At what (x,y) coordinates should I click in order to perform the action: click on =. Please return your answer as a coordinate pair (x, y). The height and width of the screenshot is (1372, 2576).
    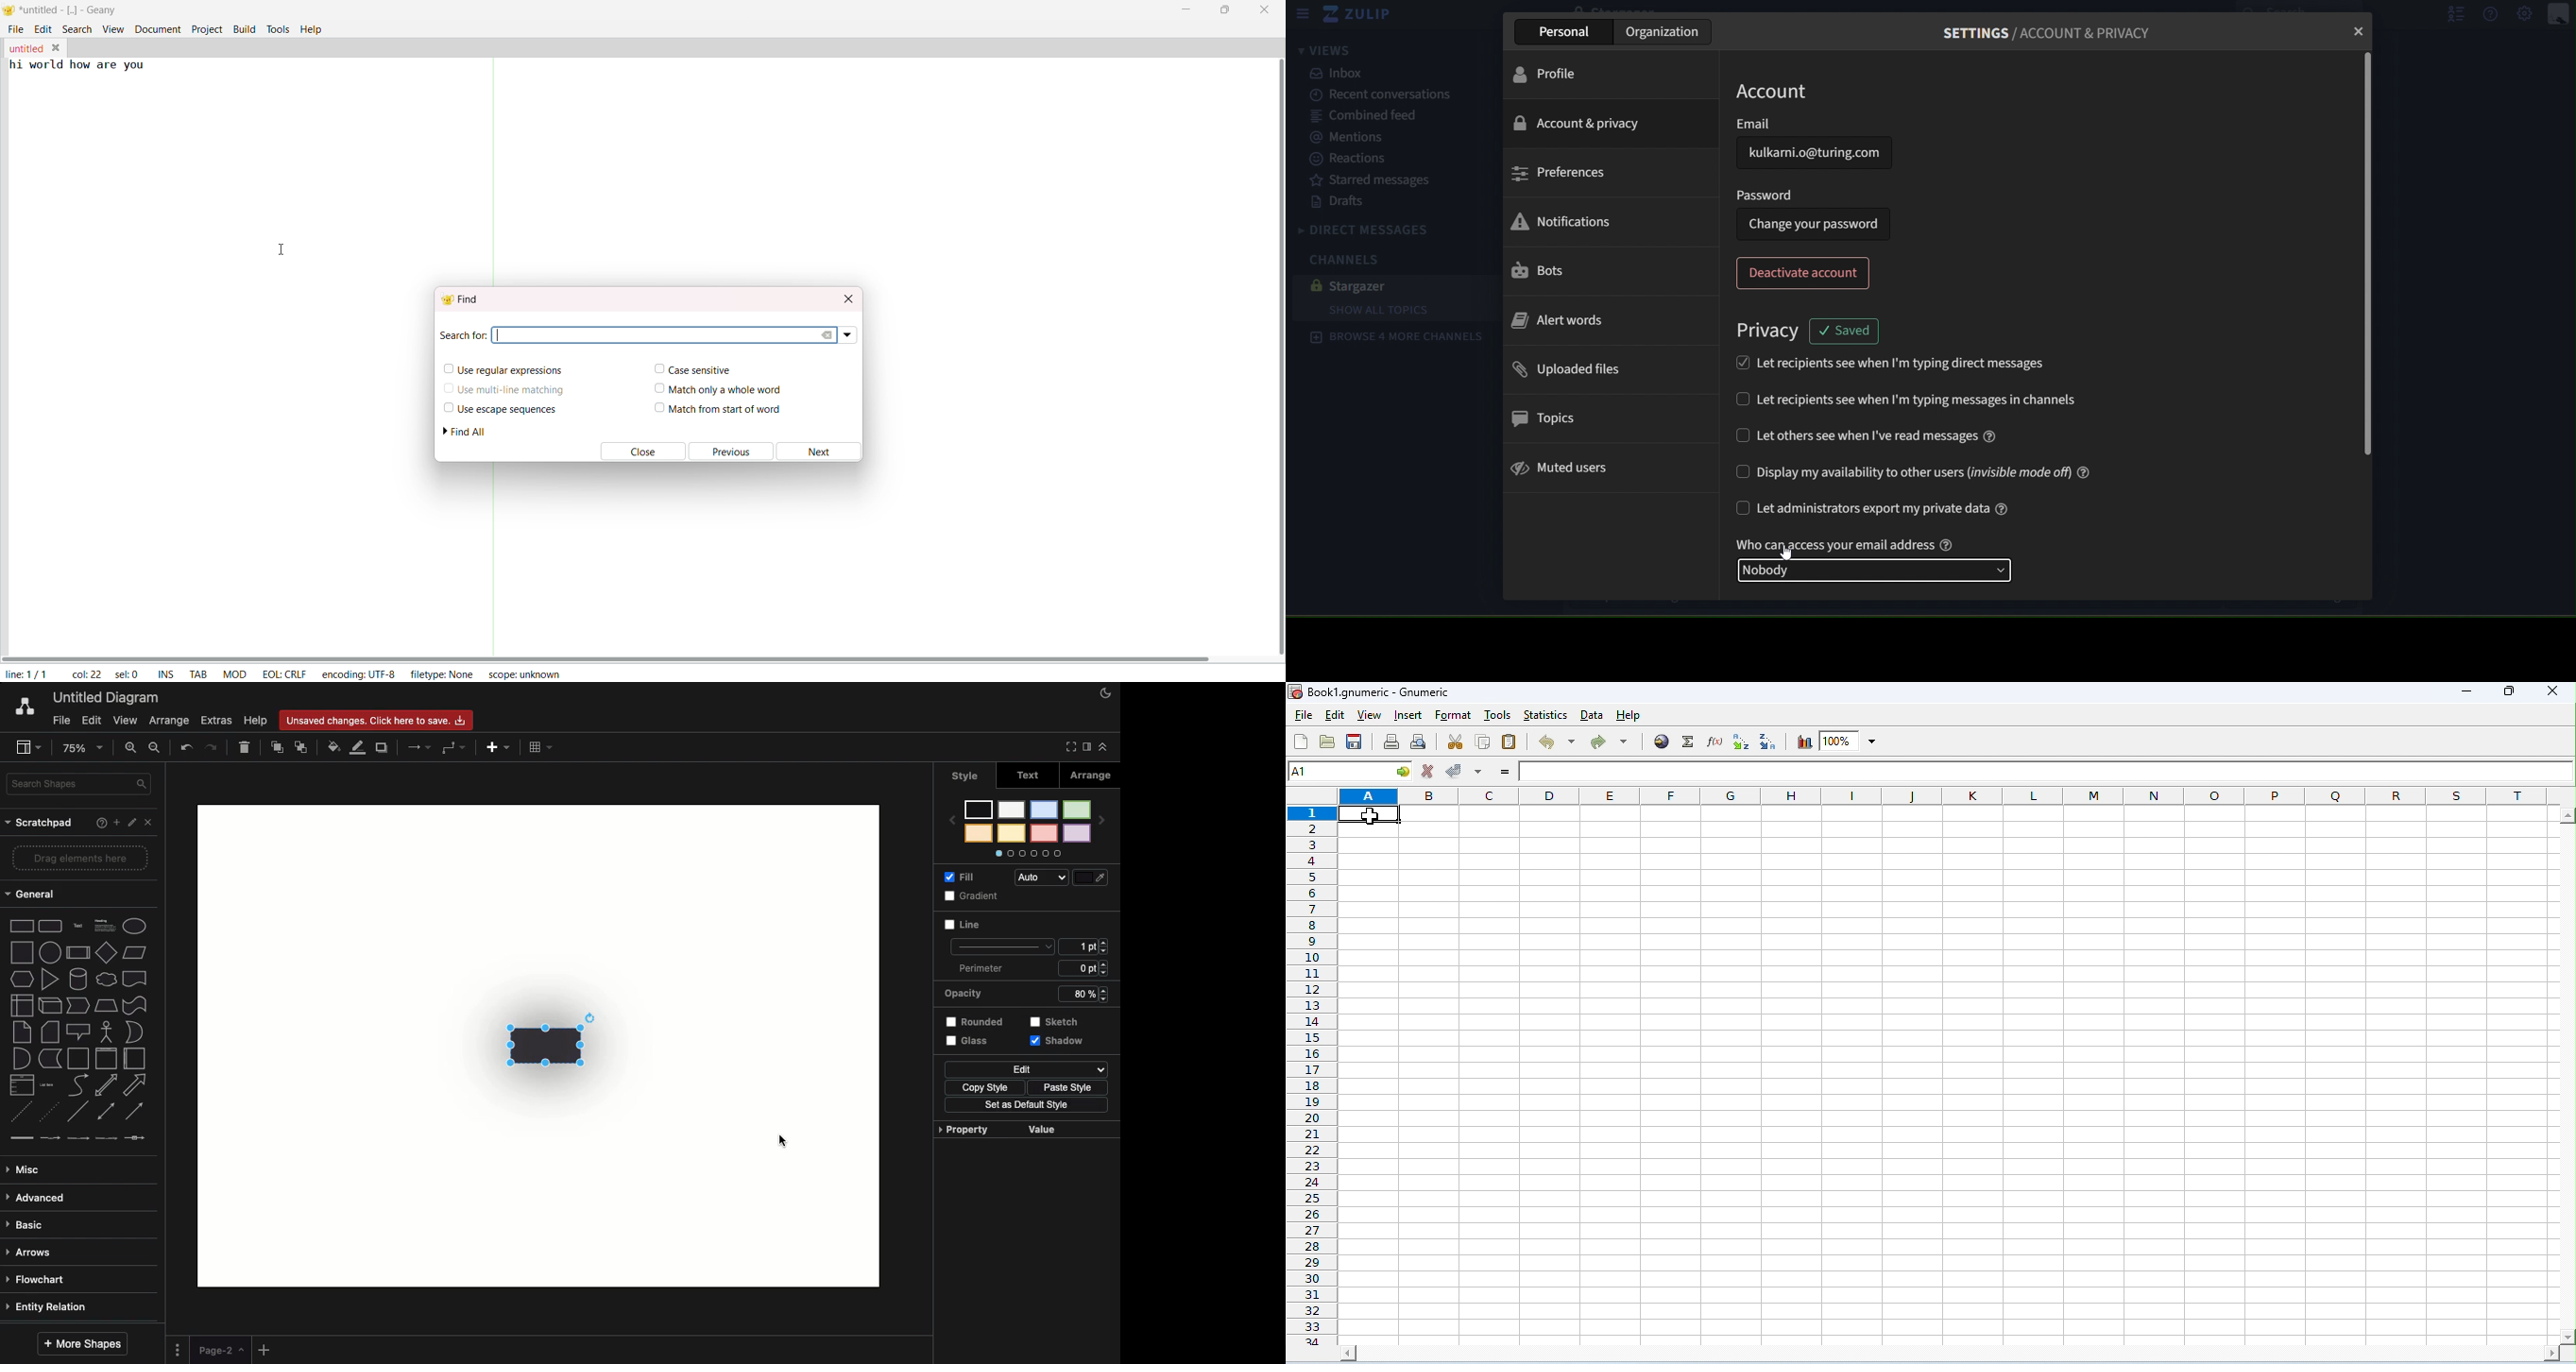
    Looking at the image, I should click on (1504, 772).